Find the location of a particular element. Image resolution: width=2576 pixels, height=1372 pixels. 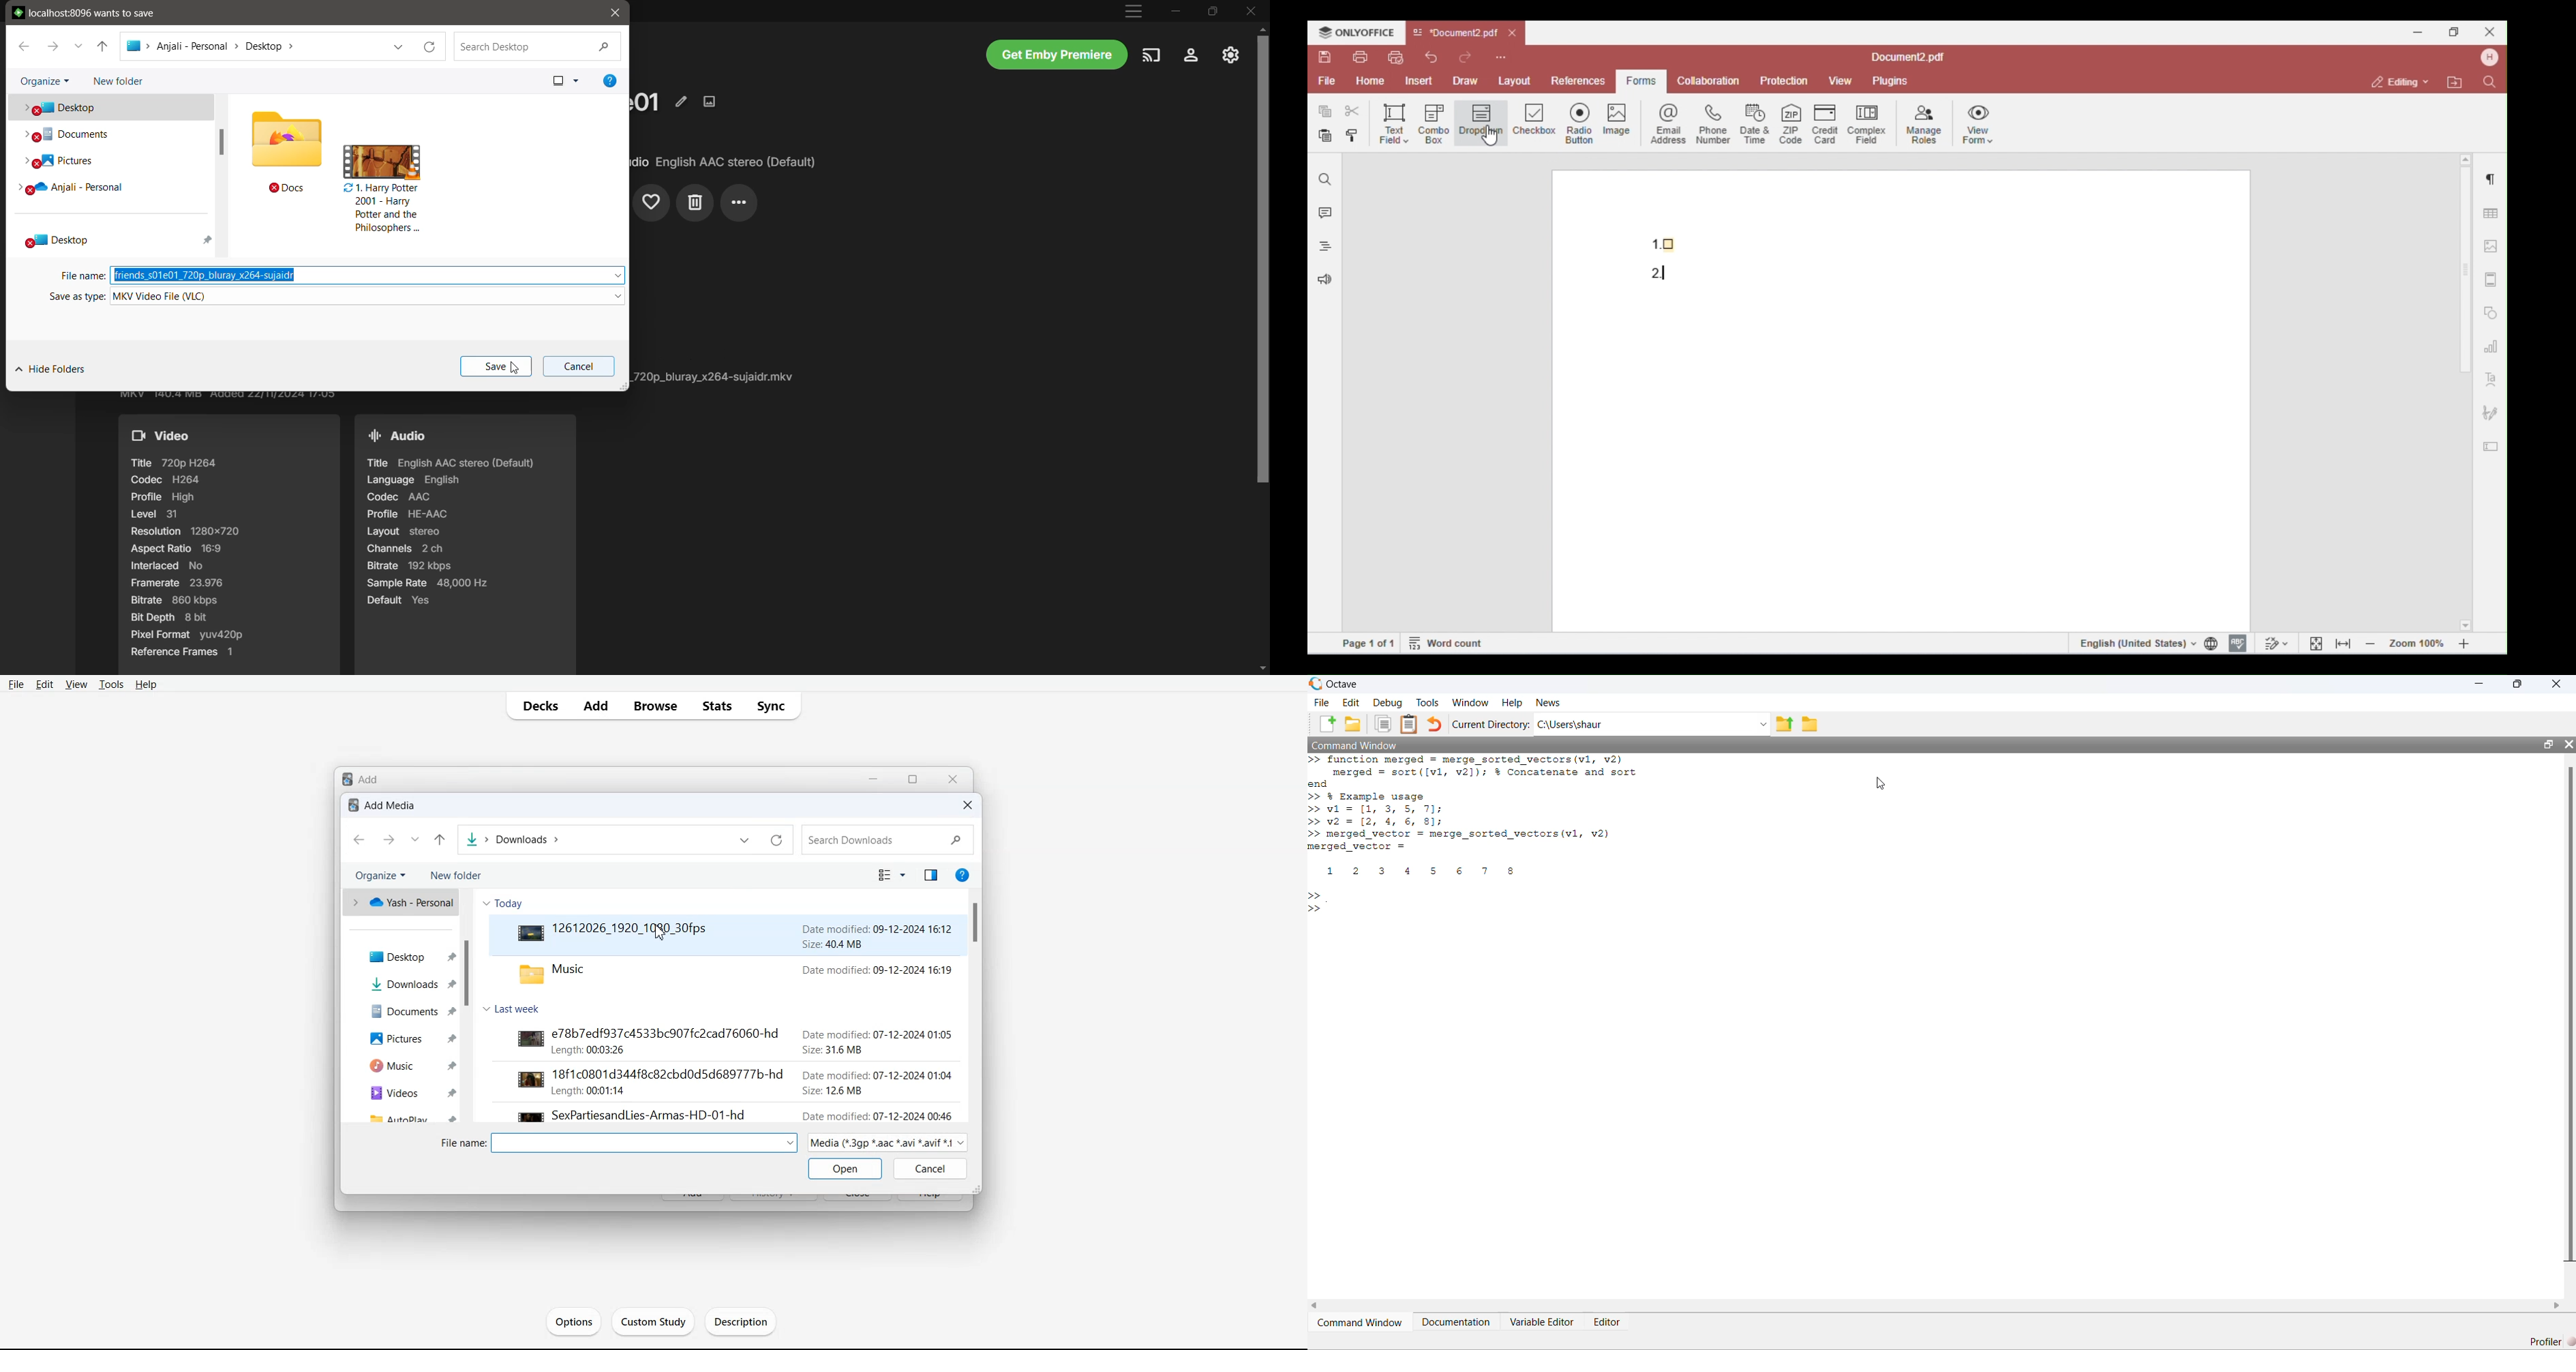

Options is located at coordinates (573, 1321).